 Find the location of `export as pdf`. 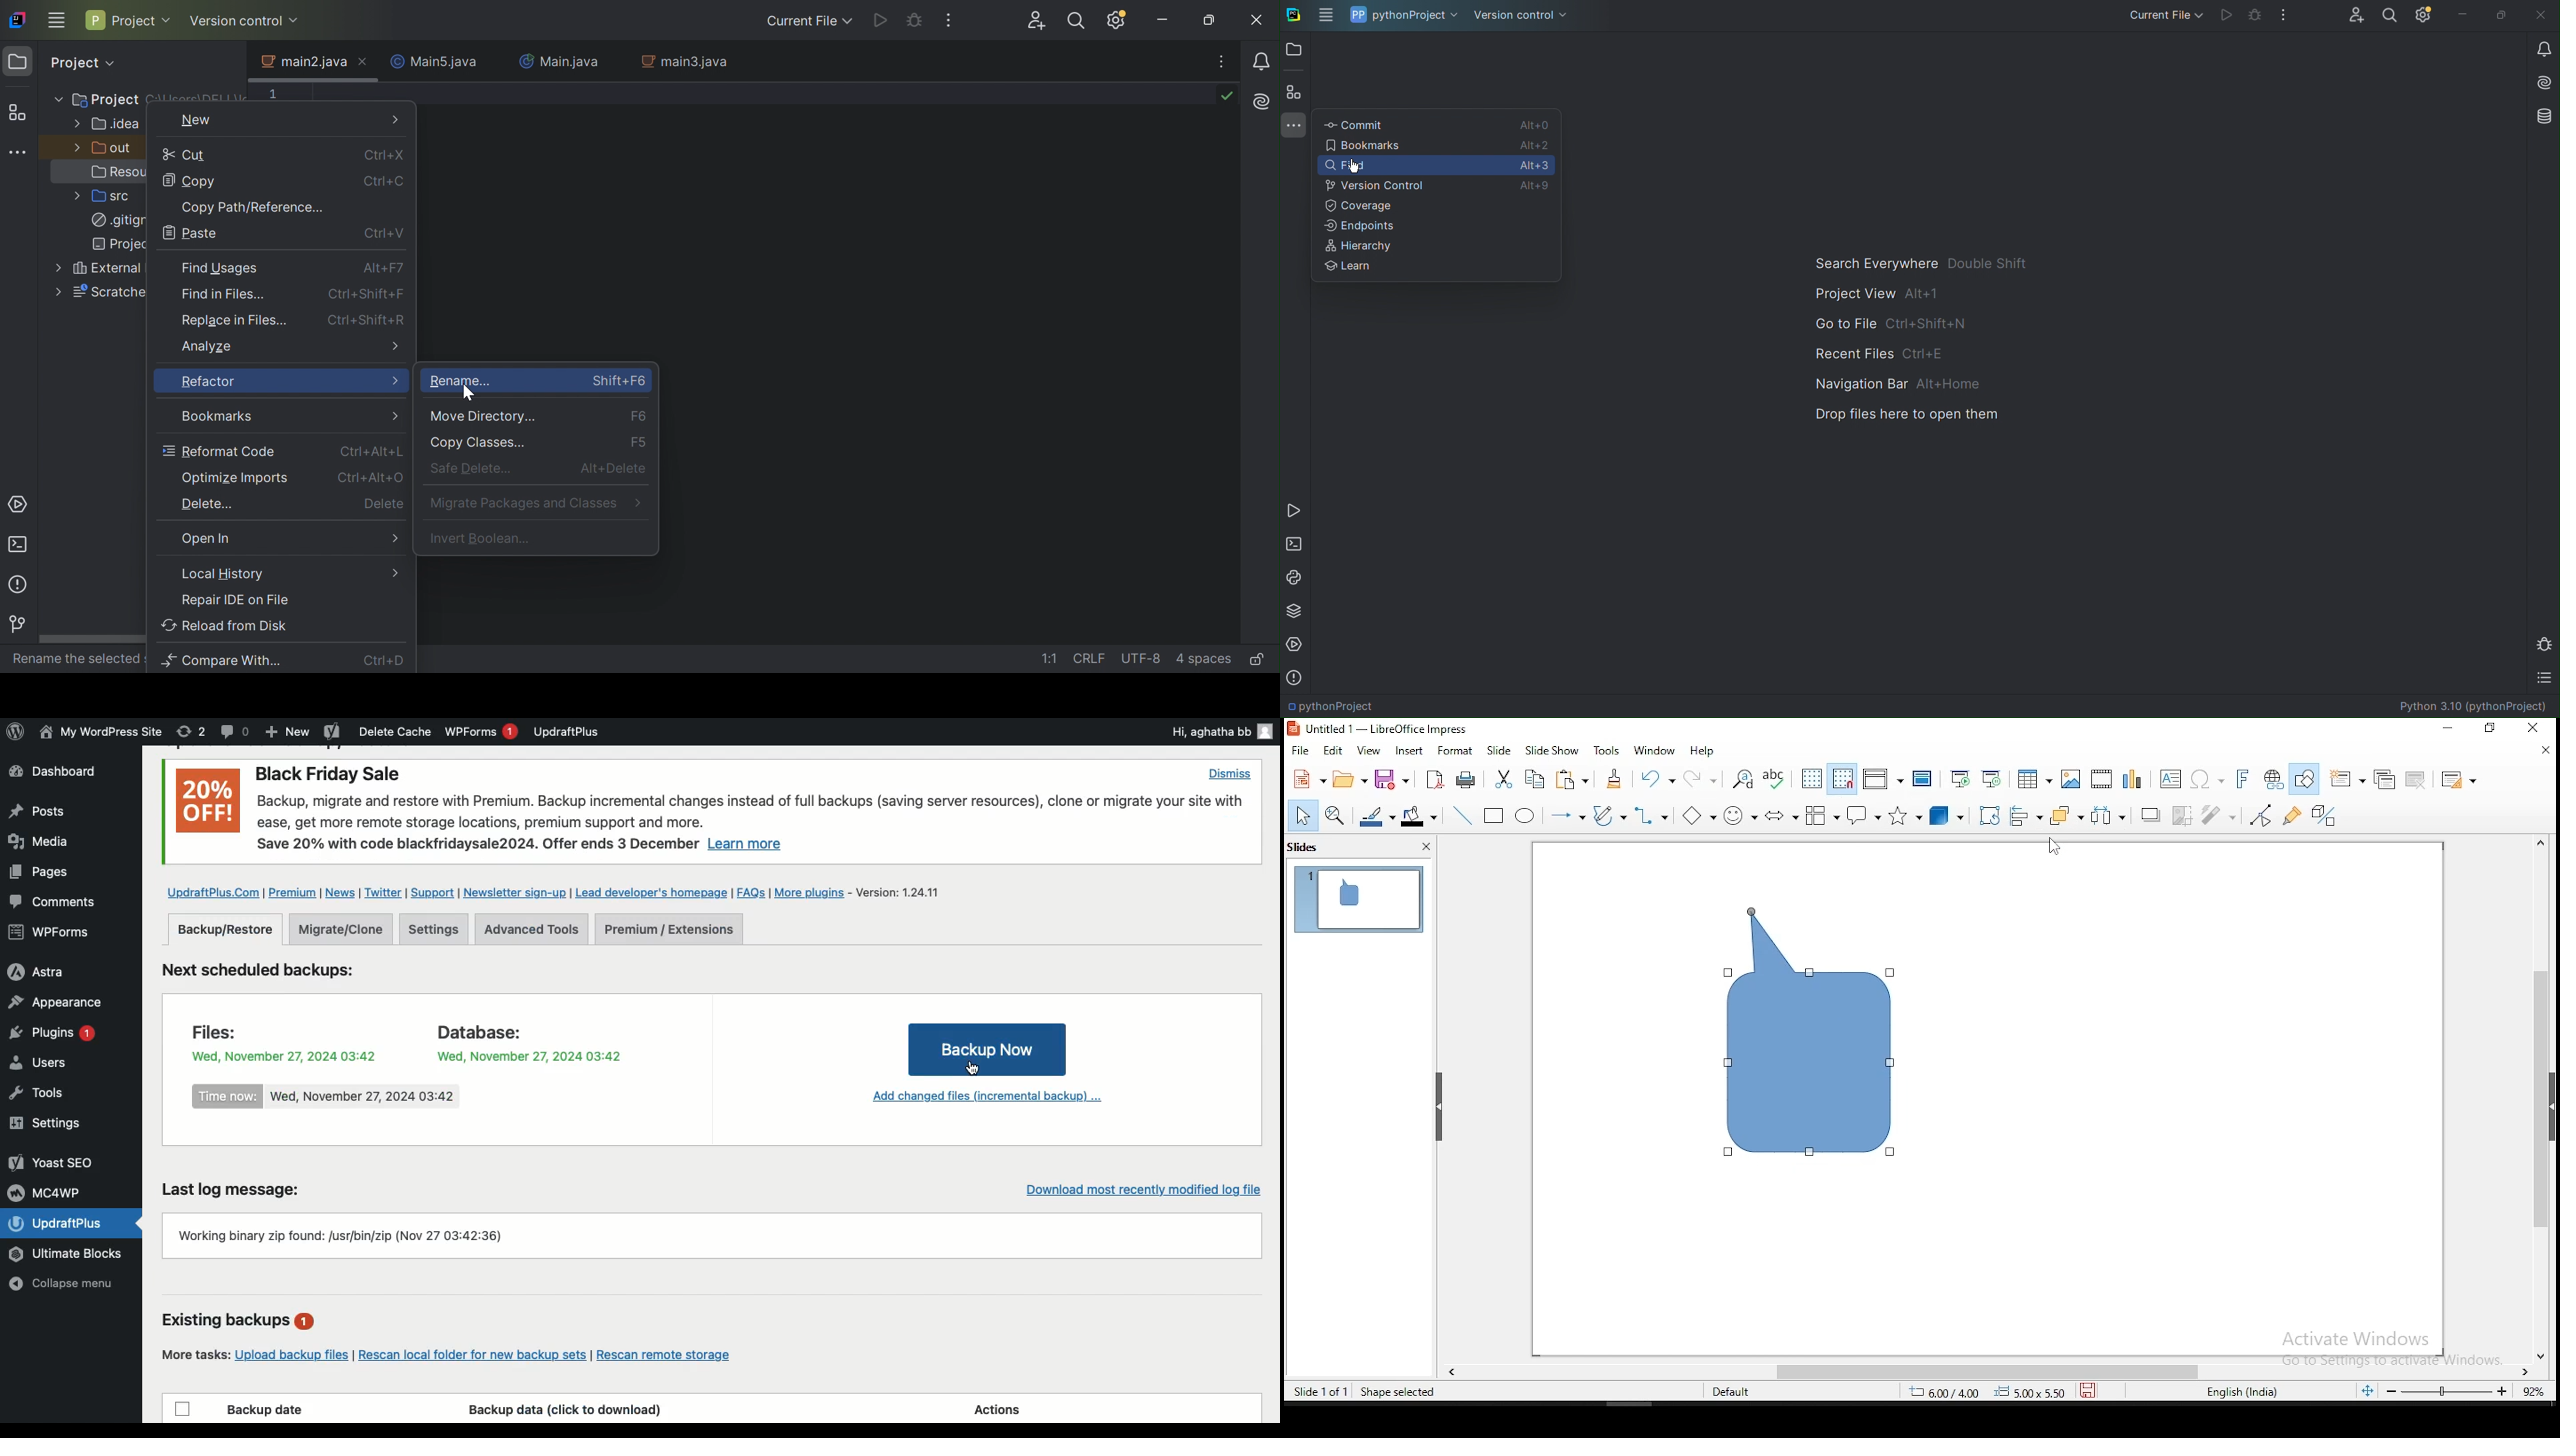

export as pdf is located at coordinates (1434, 780).